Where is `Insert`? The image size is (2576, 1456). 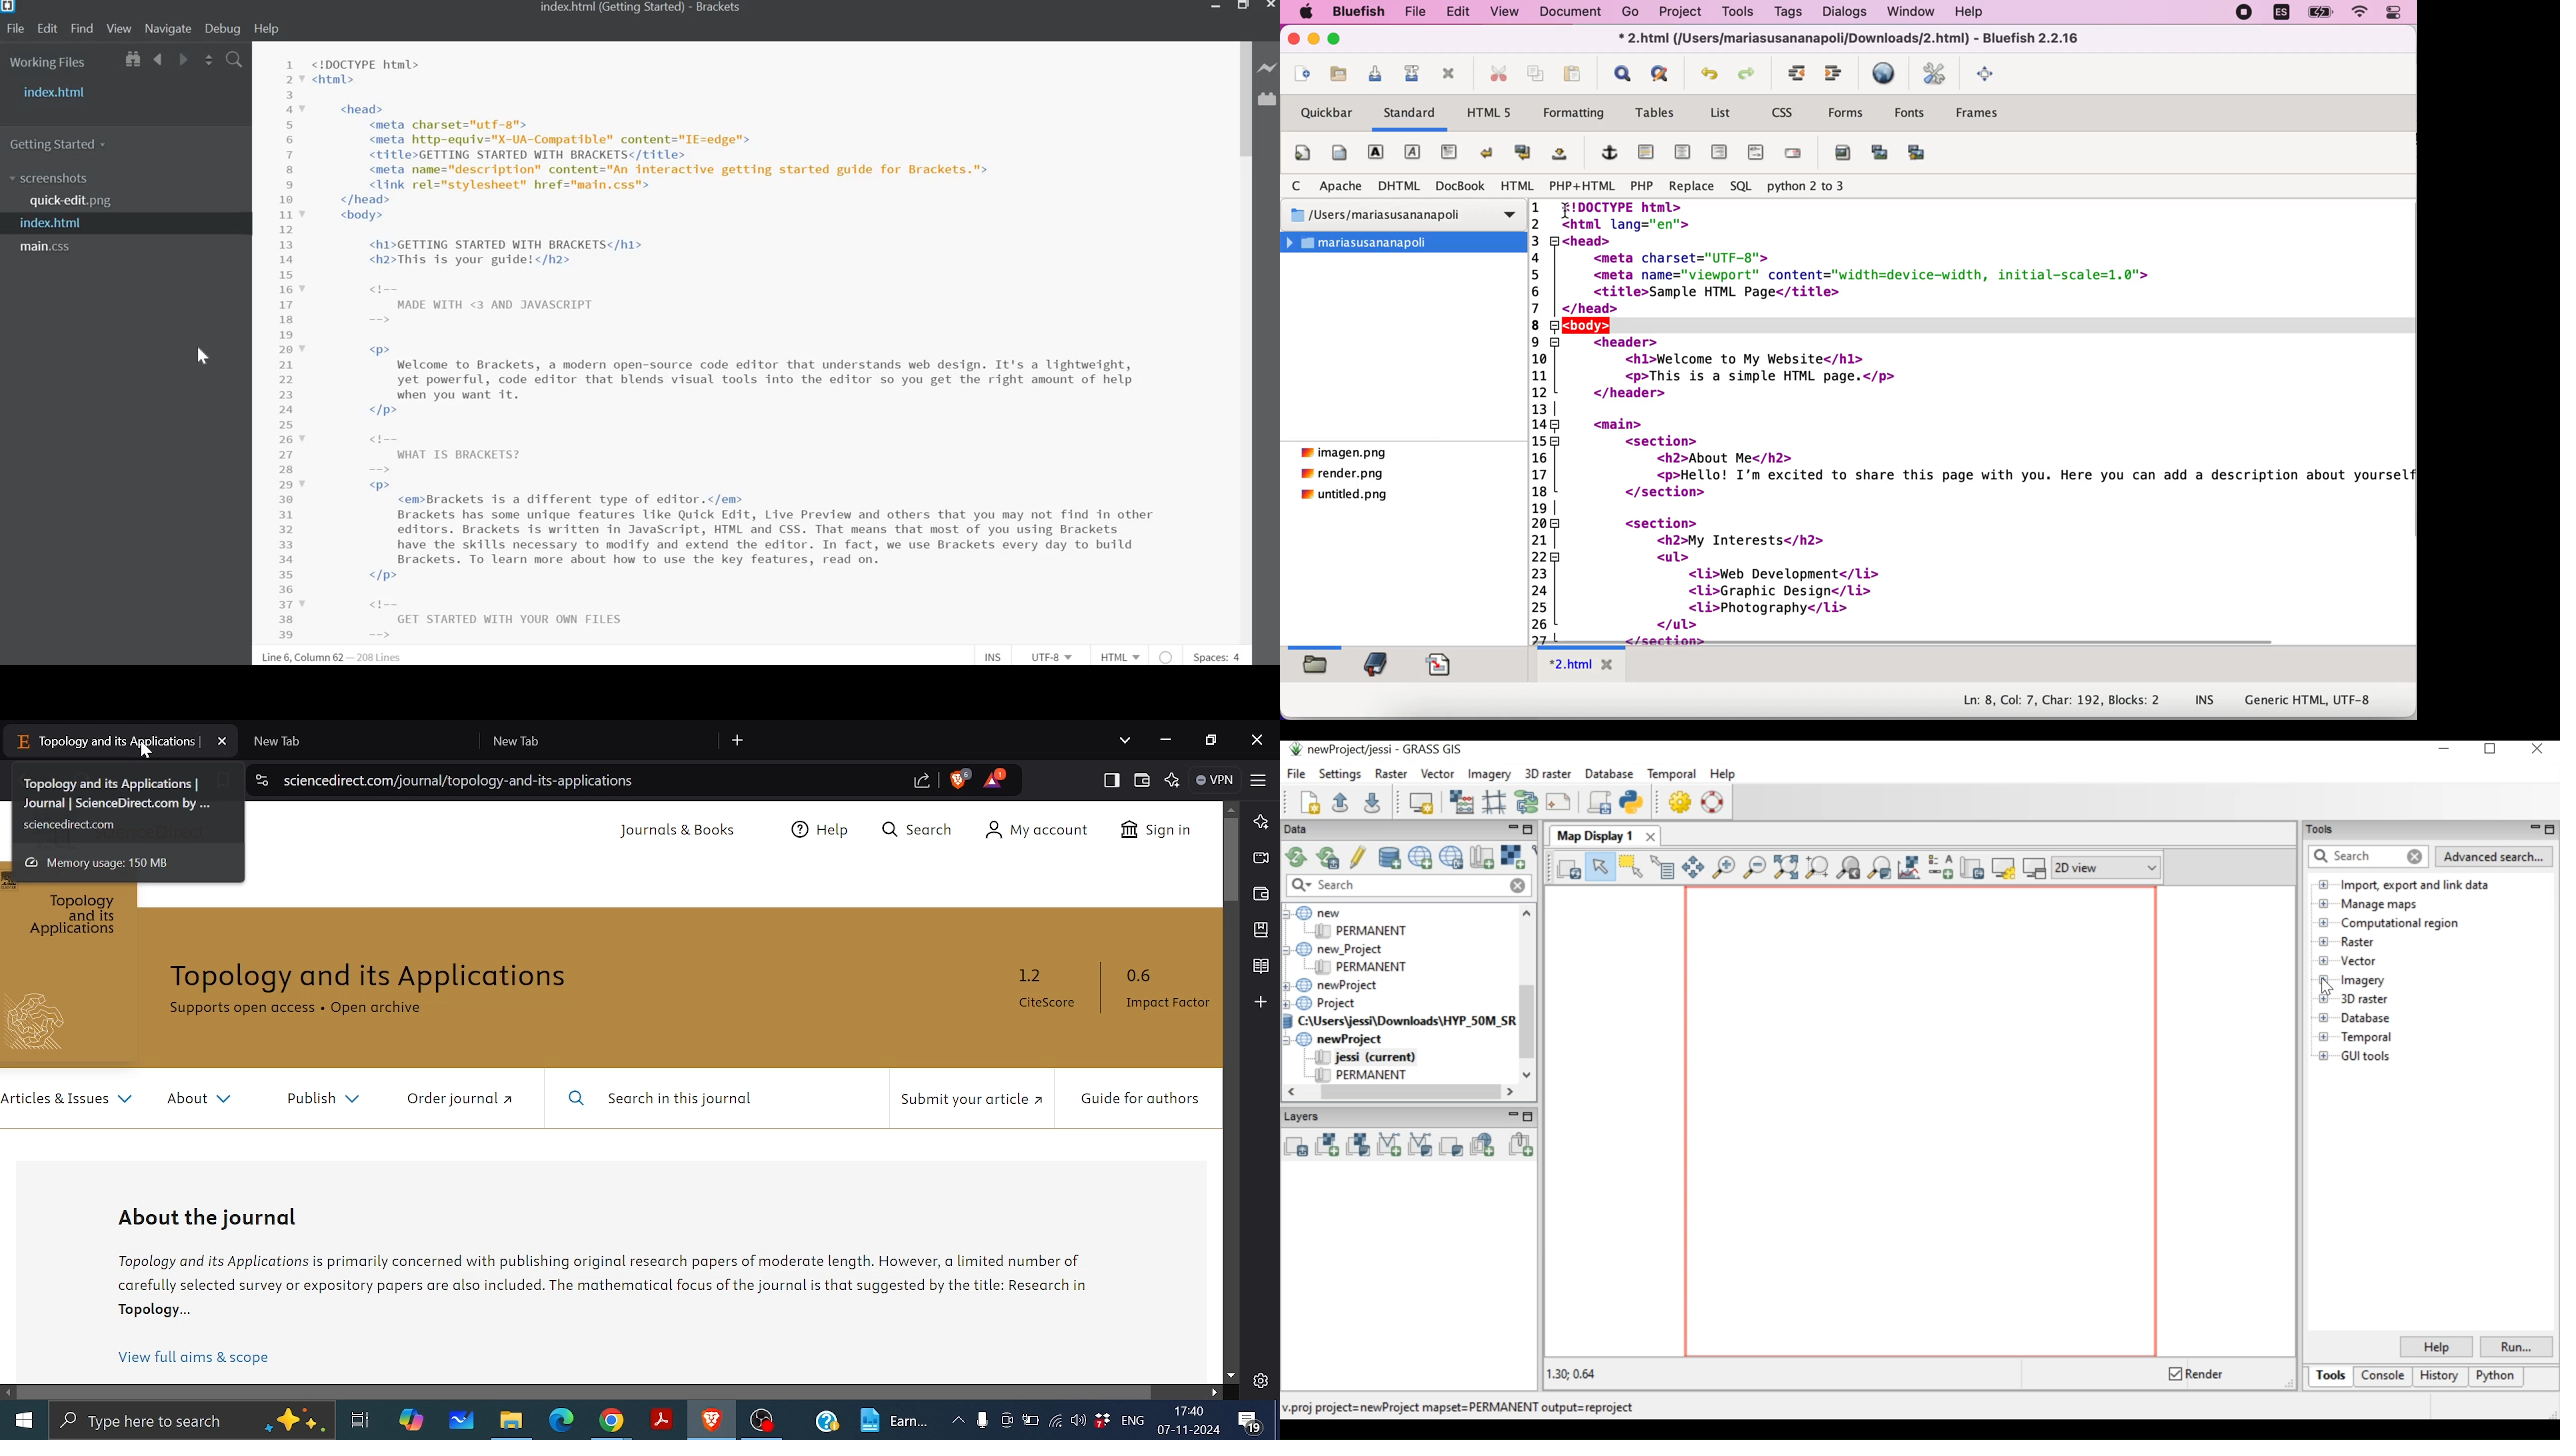
Insert is located at coordinates (997, 657).